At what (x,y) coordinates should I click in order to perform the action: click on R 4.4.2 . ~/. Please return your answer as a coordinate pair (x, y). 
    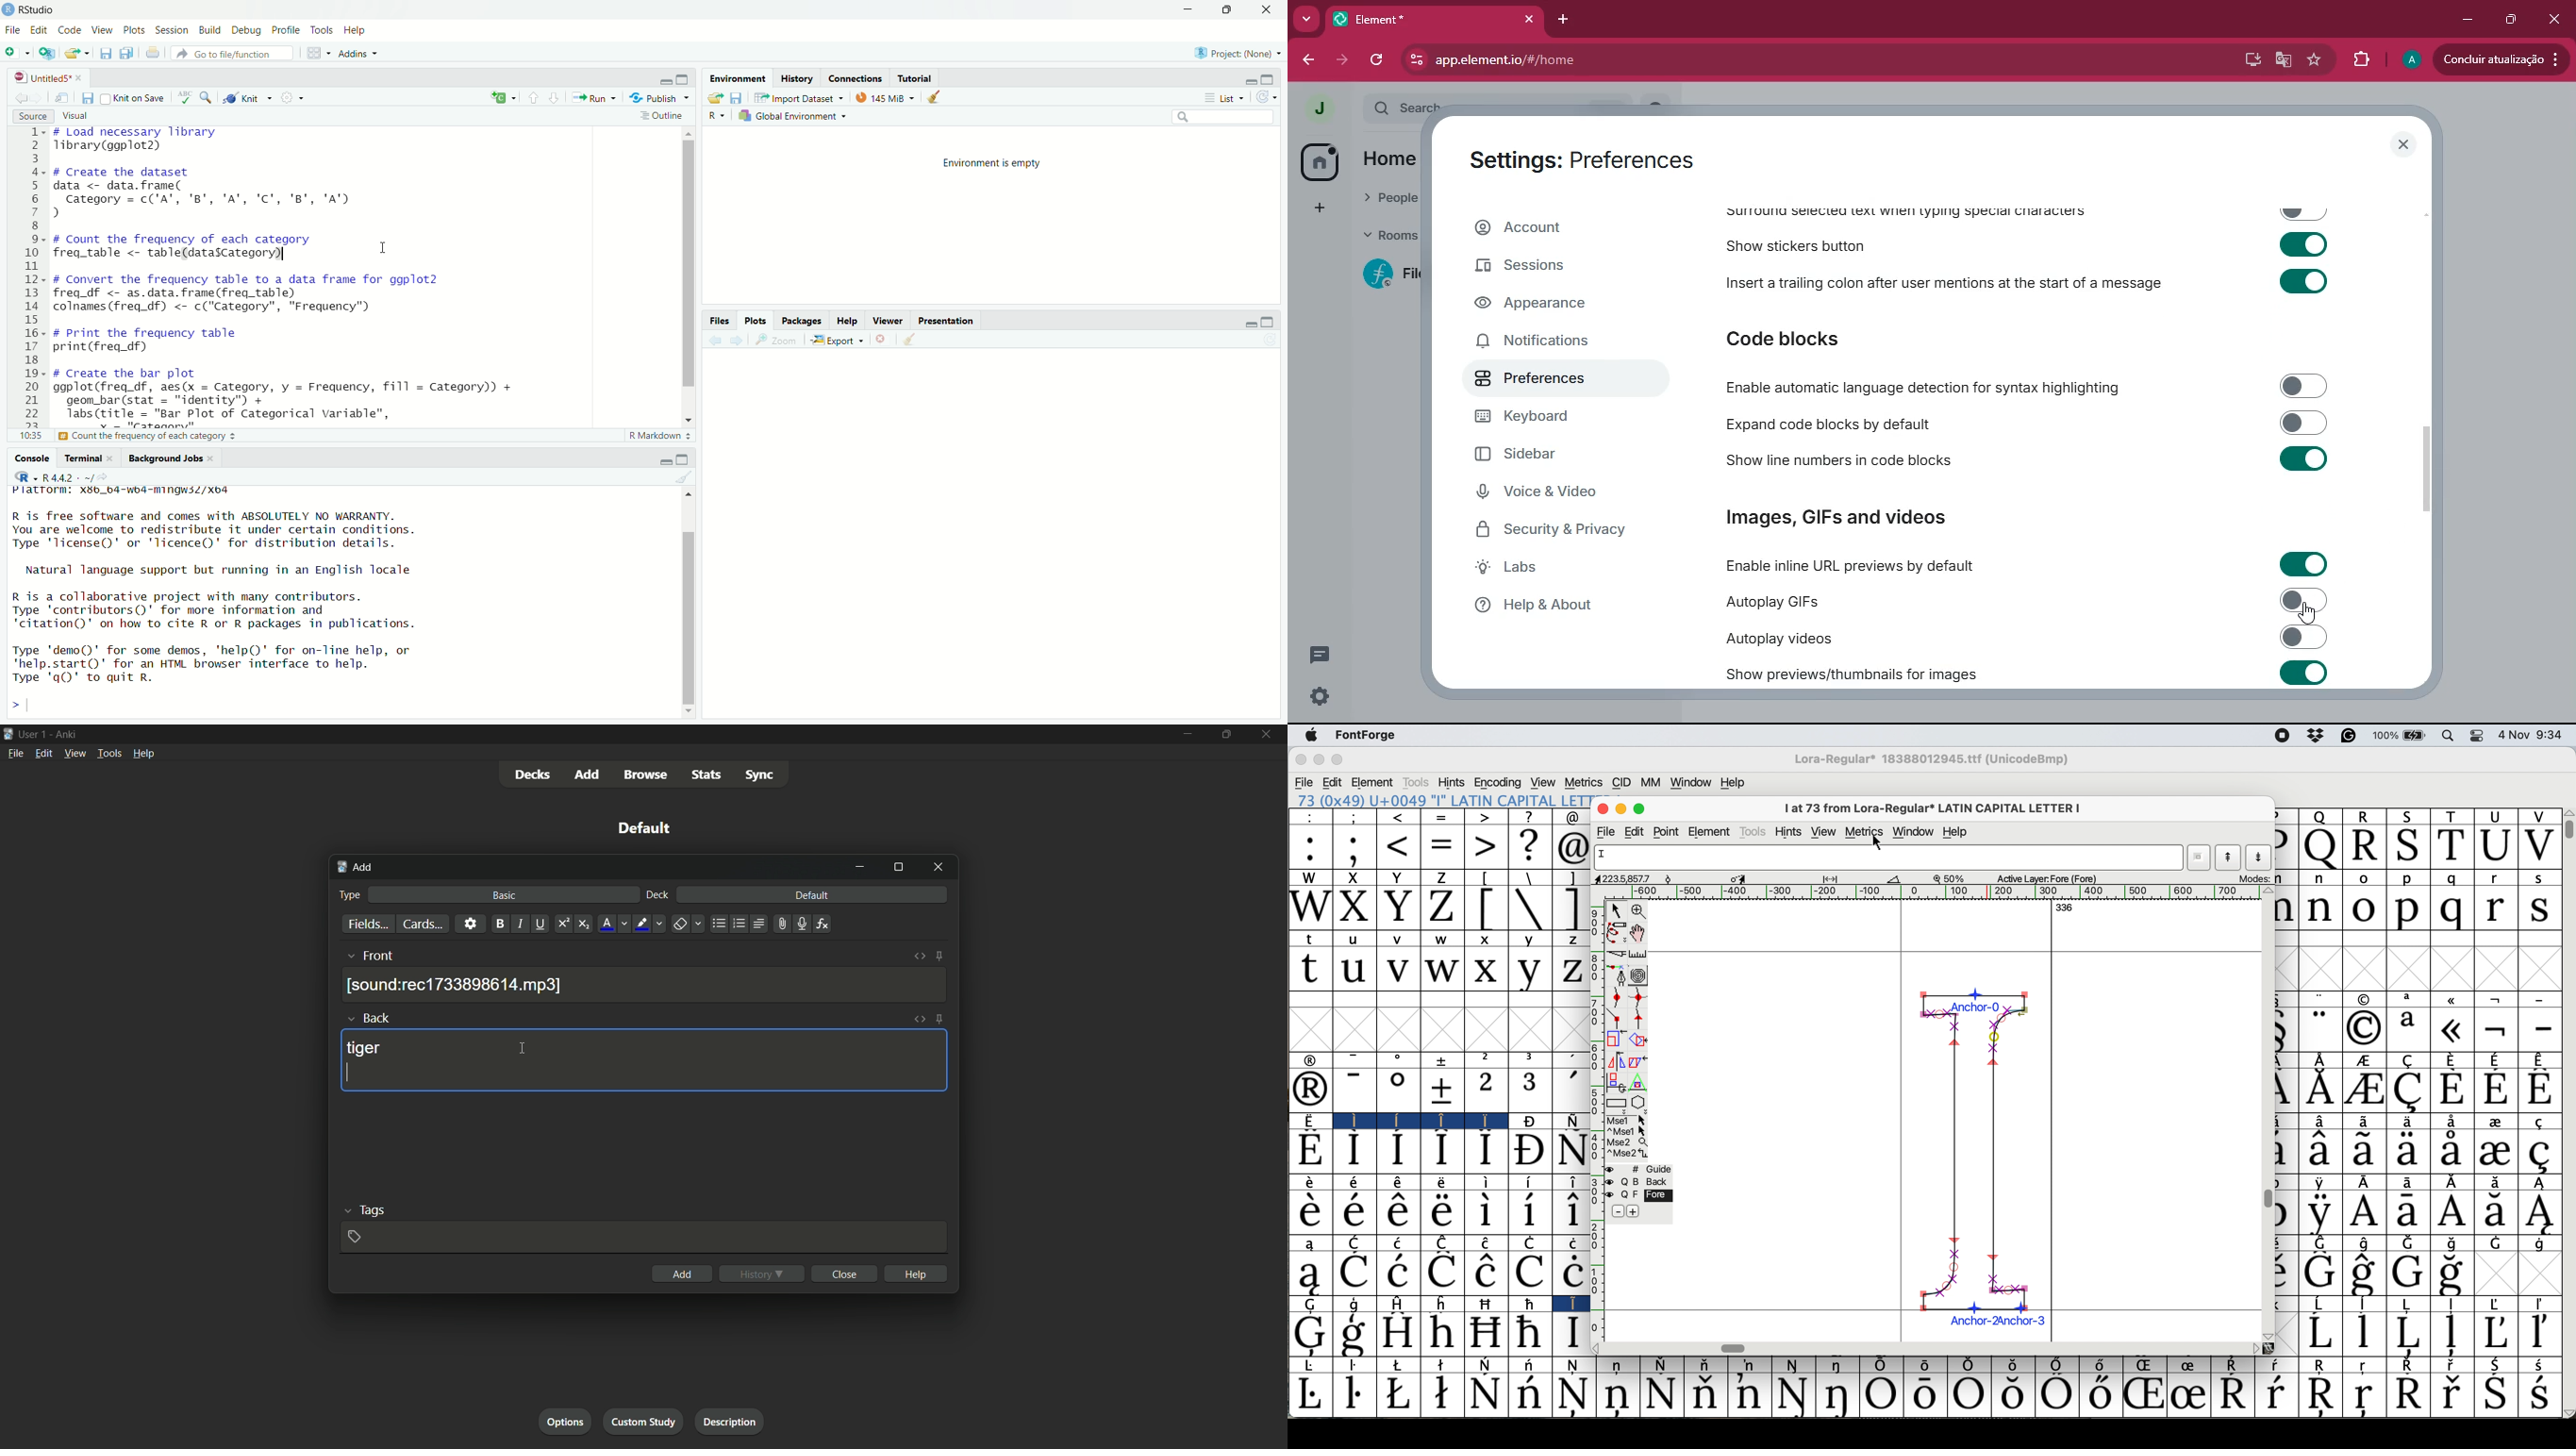
    Looking at the image, I should click on (70, 478).